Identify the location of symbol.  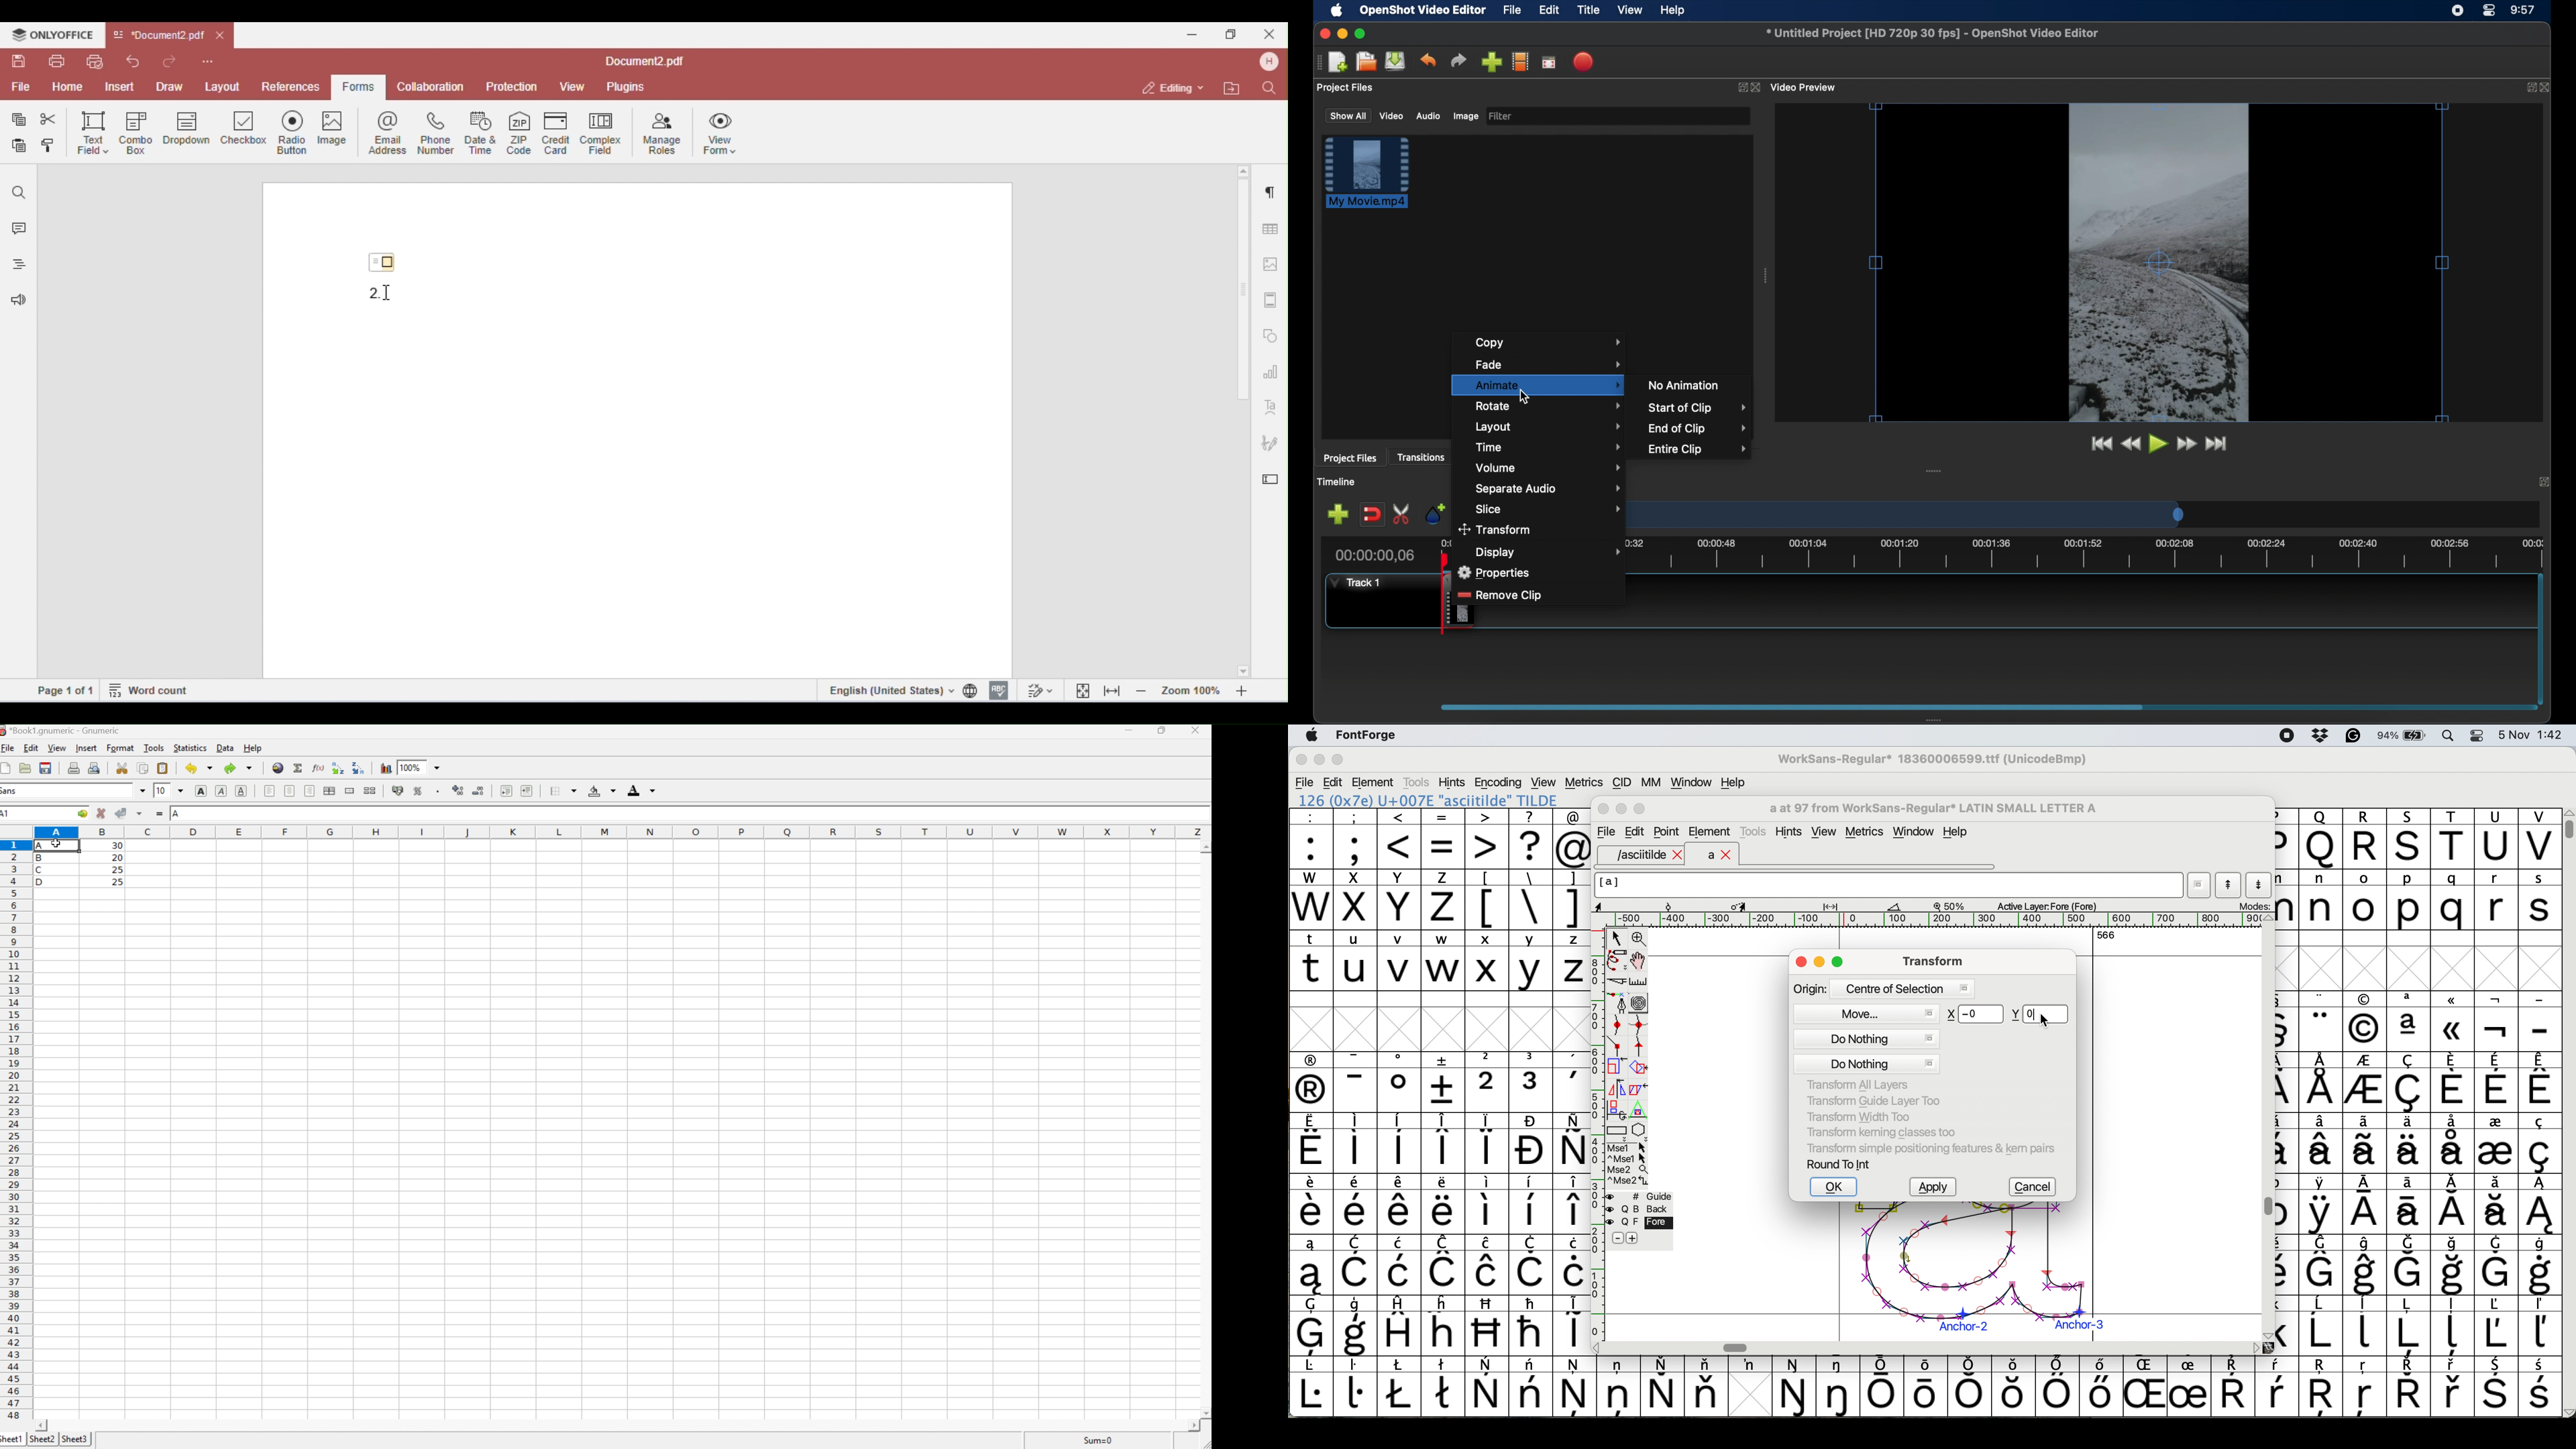
(1572, 1324).